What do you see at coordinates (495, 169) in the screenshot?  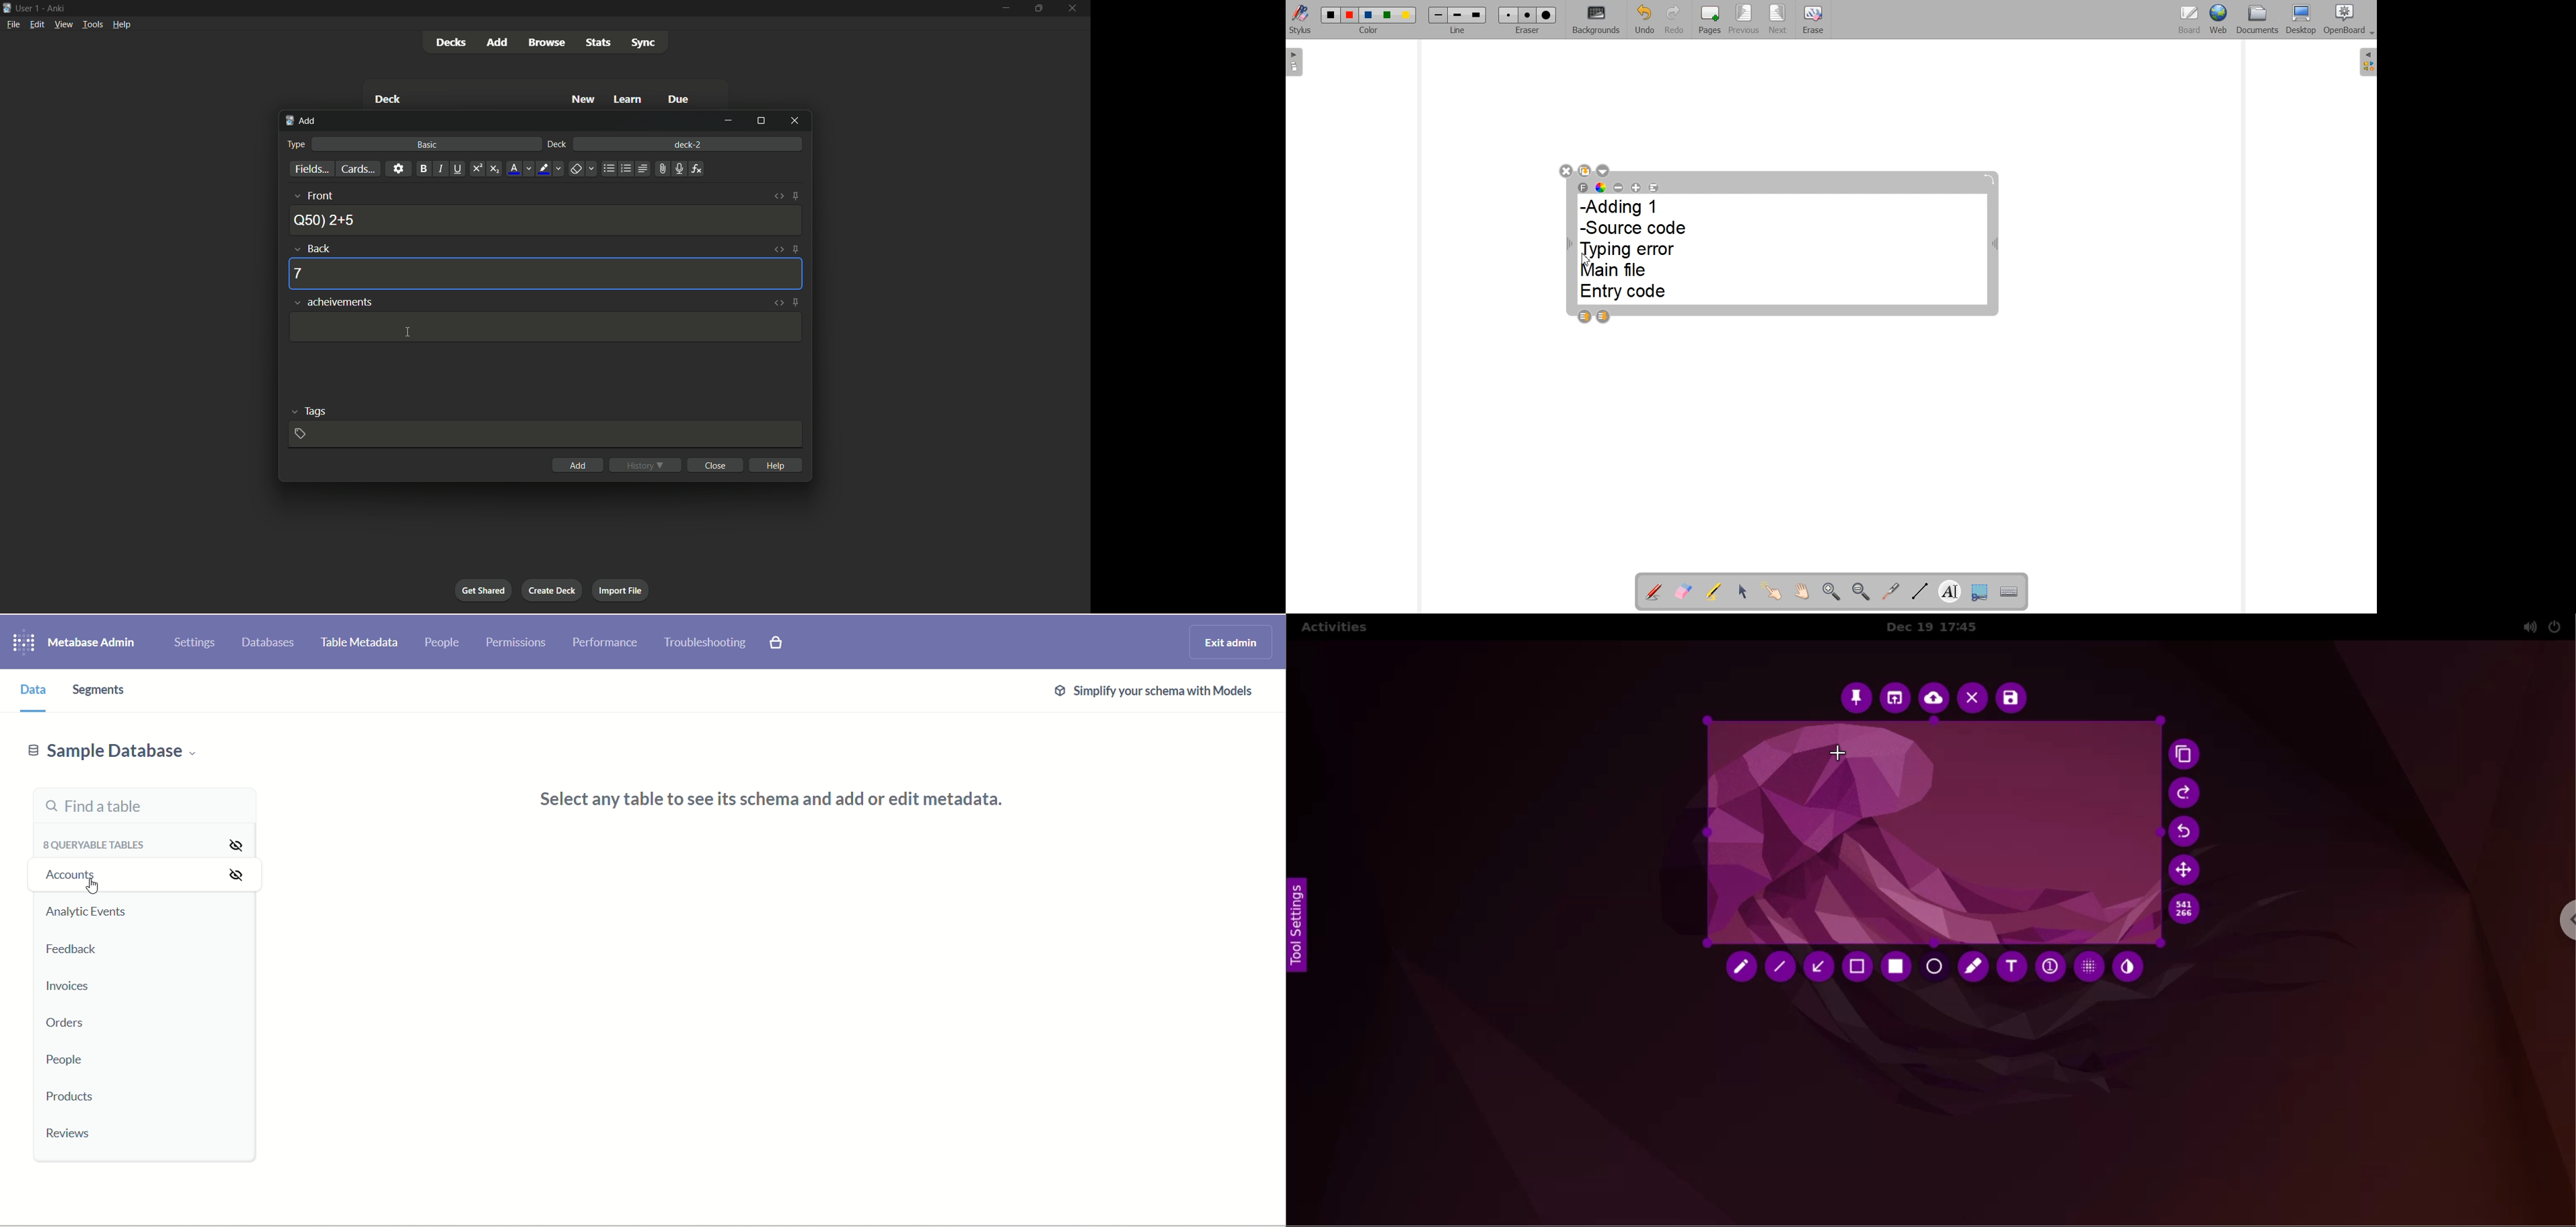 I see `subscript` at bounding box center [495, 169].